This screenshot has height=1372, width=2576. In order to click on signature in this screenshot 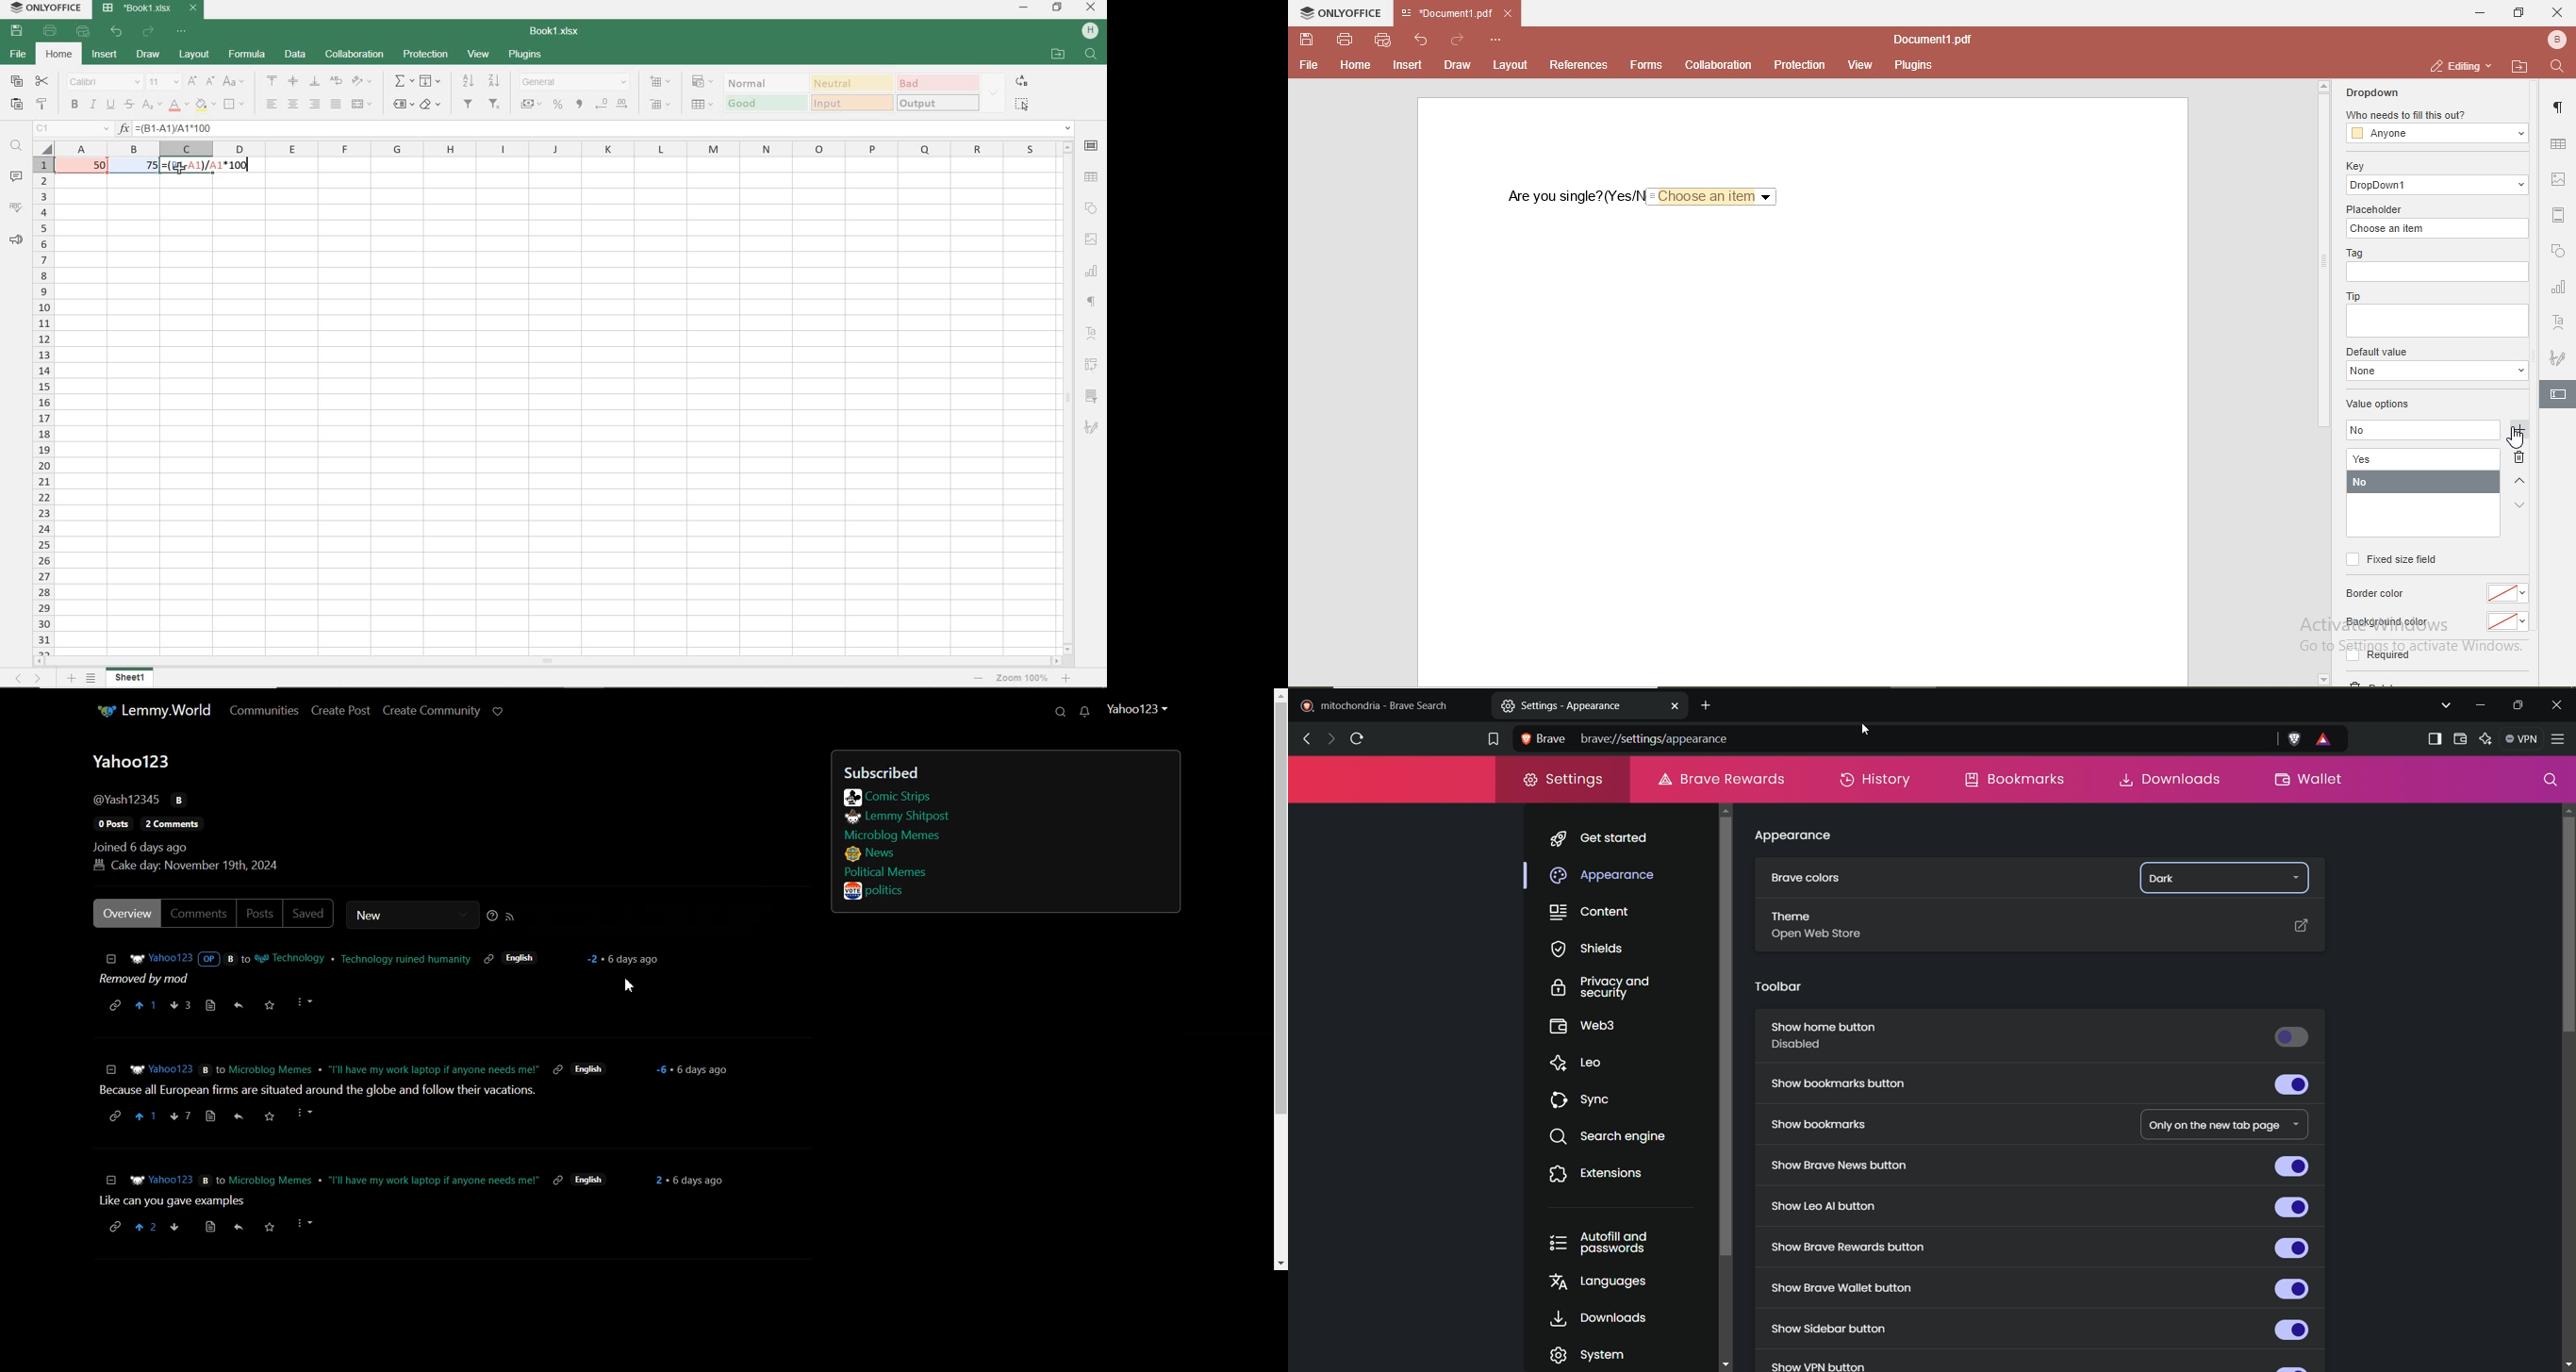, I will do `click(1095, 427)`.